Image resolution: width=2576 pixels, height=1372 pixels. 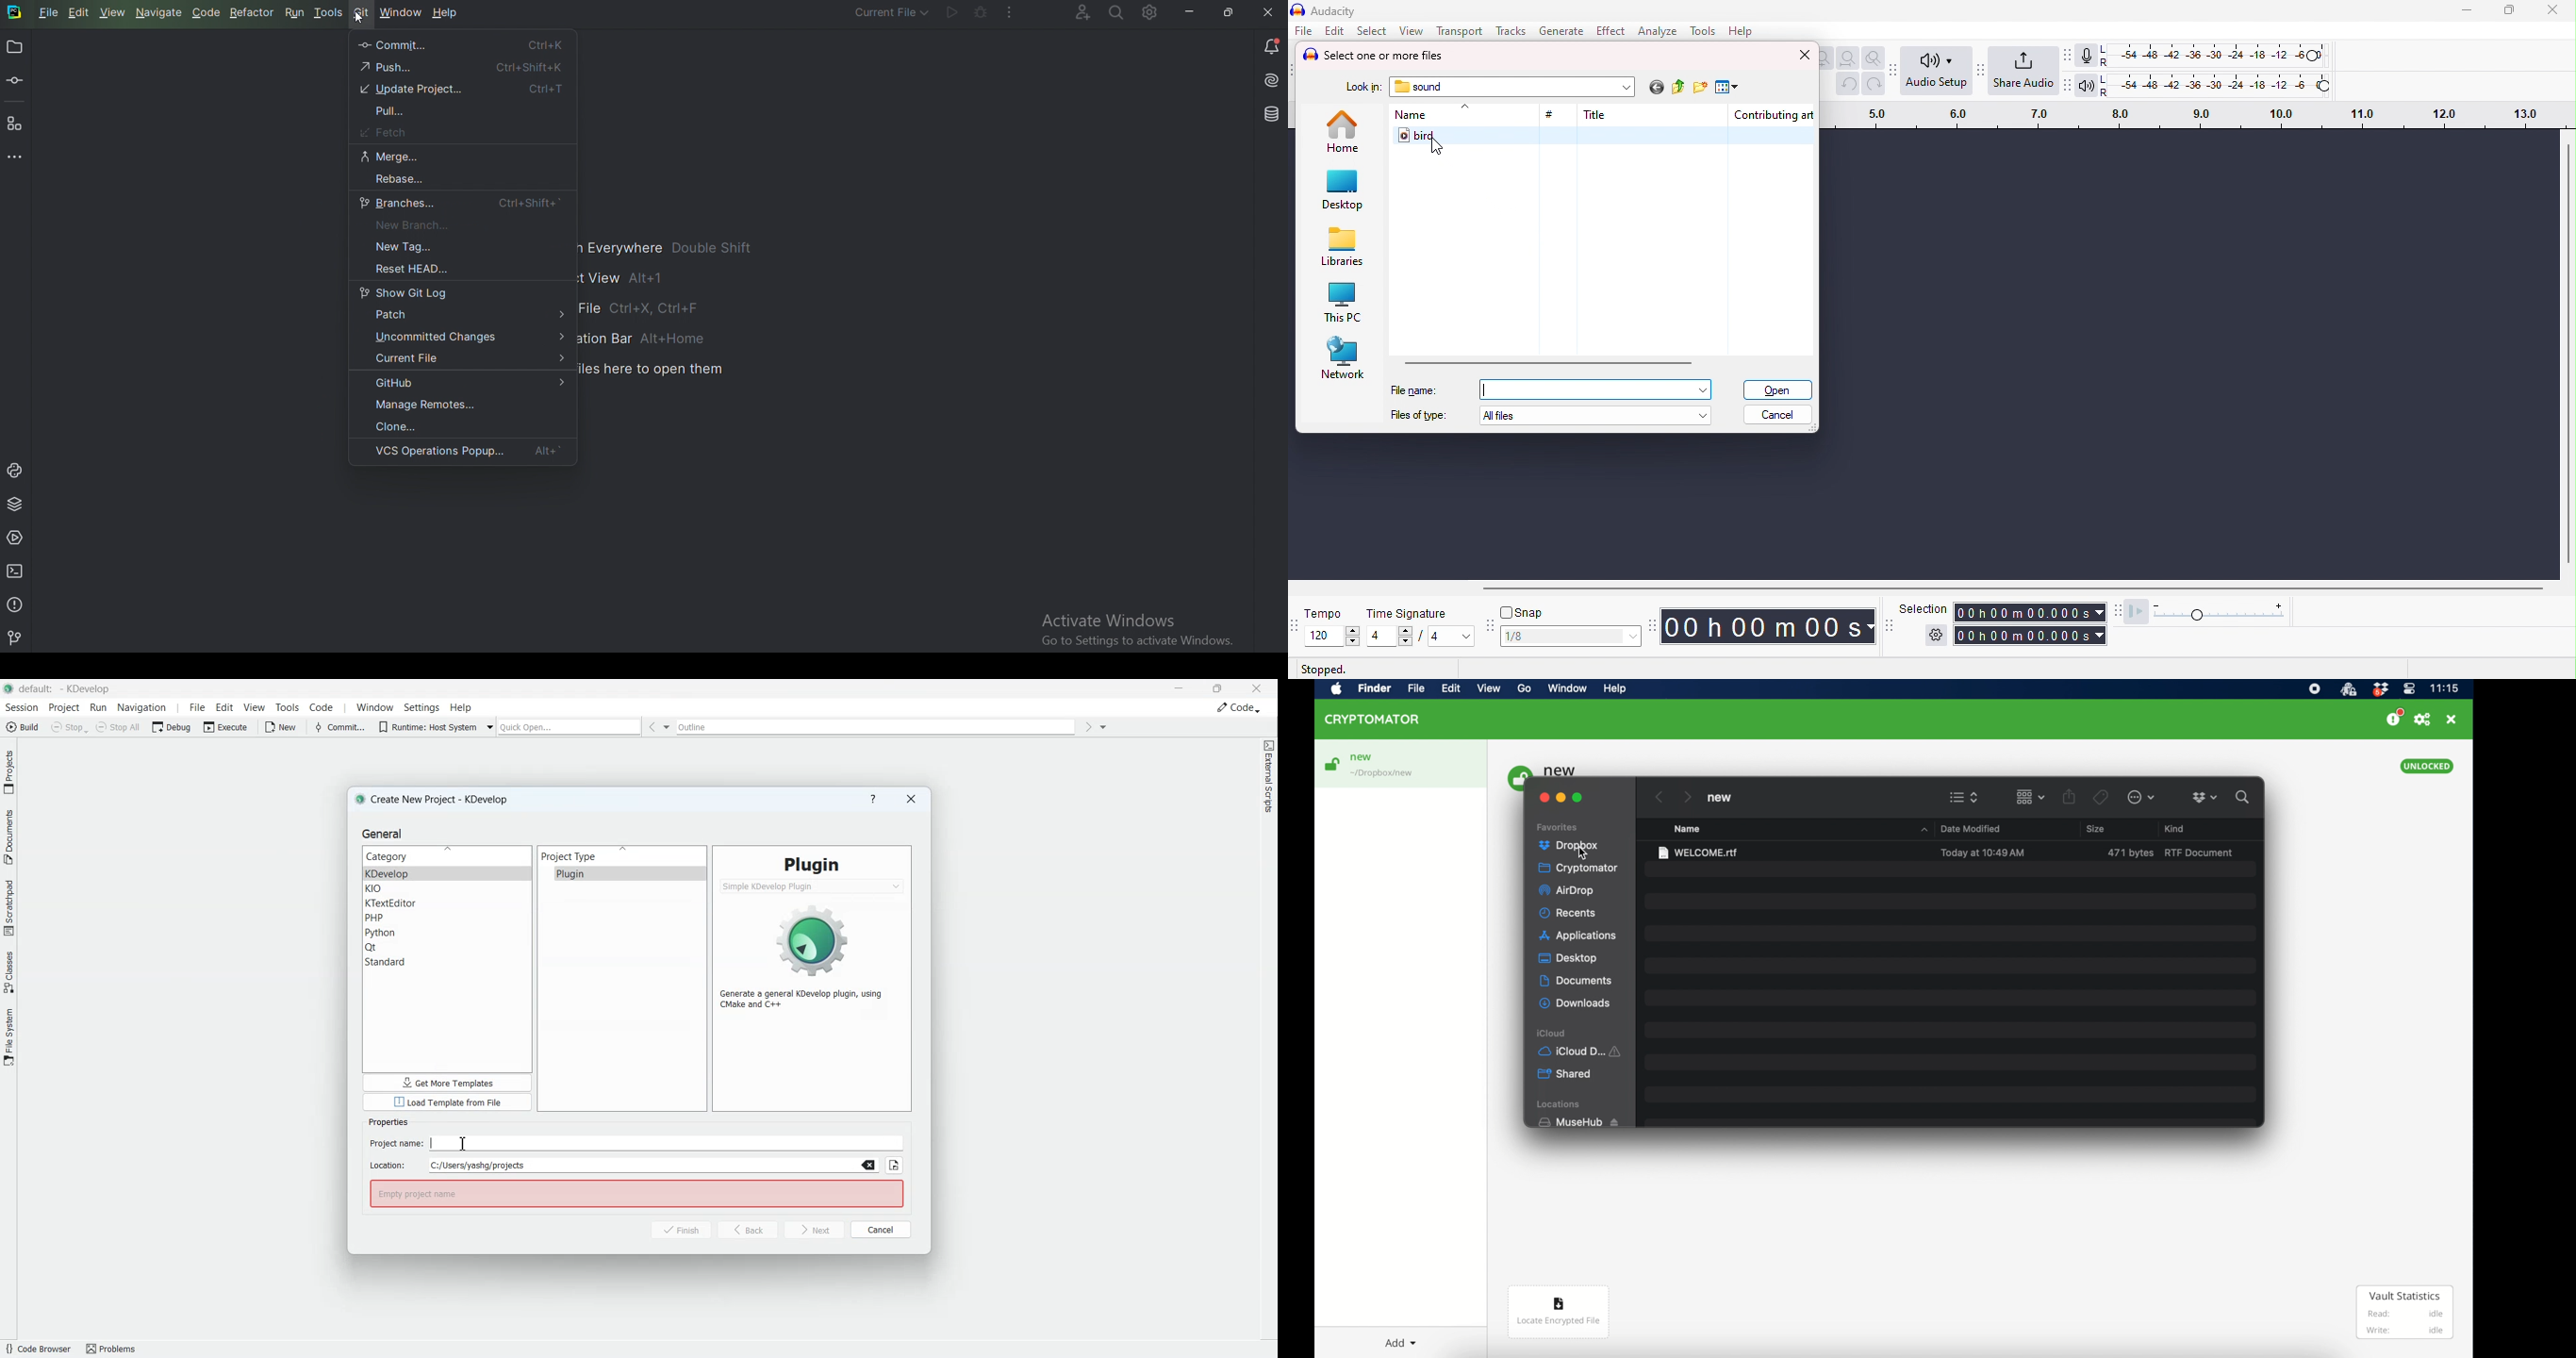 I want to click on select snap, so click(x=1573, y=637).